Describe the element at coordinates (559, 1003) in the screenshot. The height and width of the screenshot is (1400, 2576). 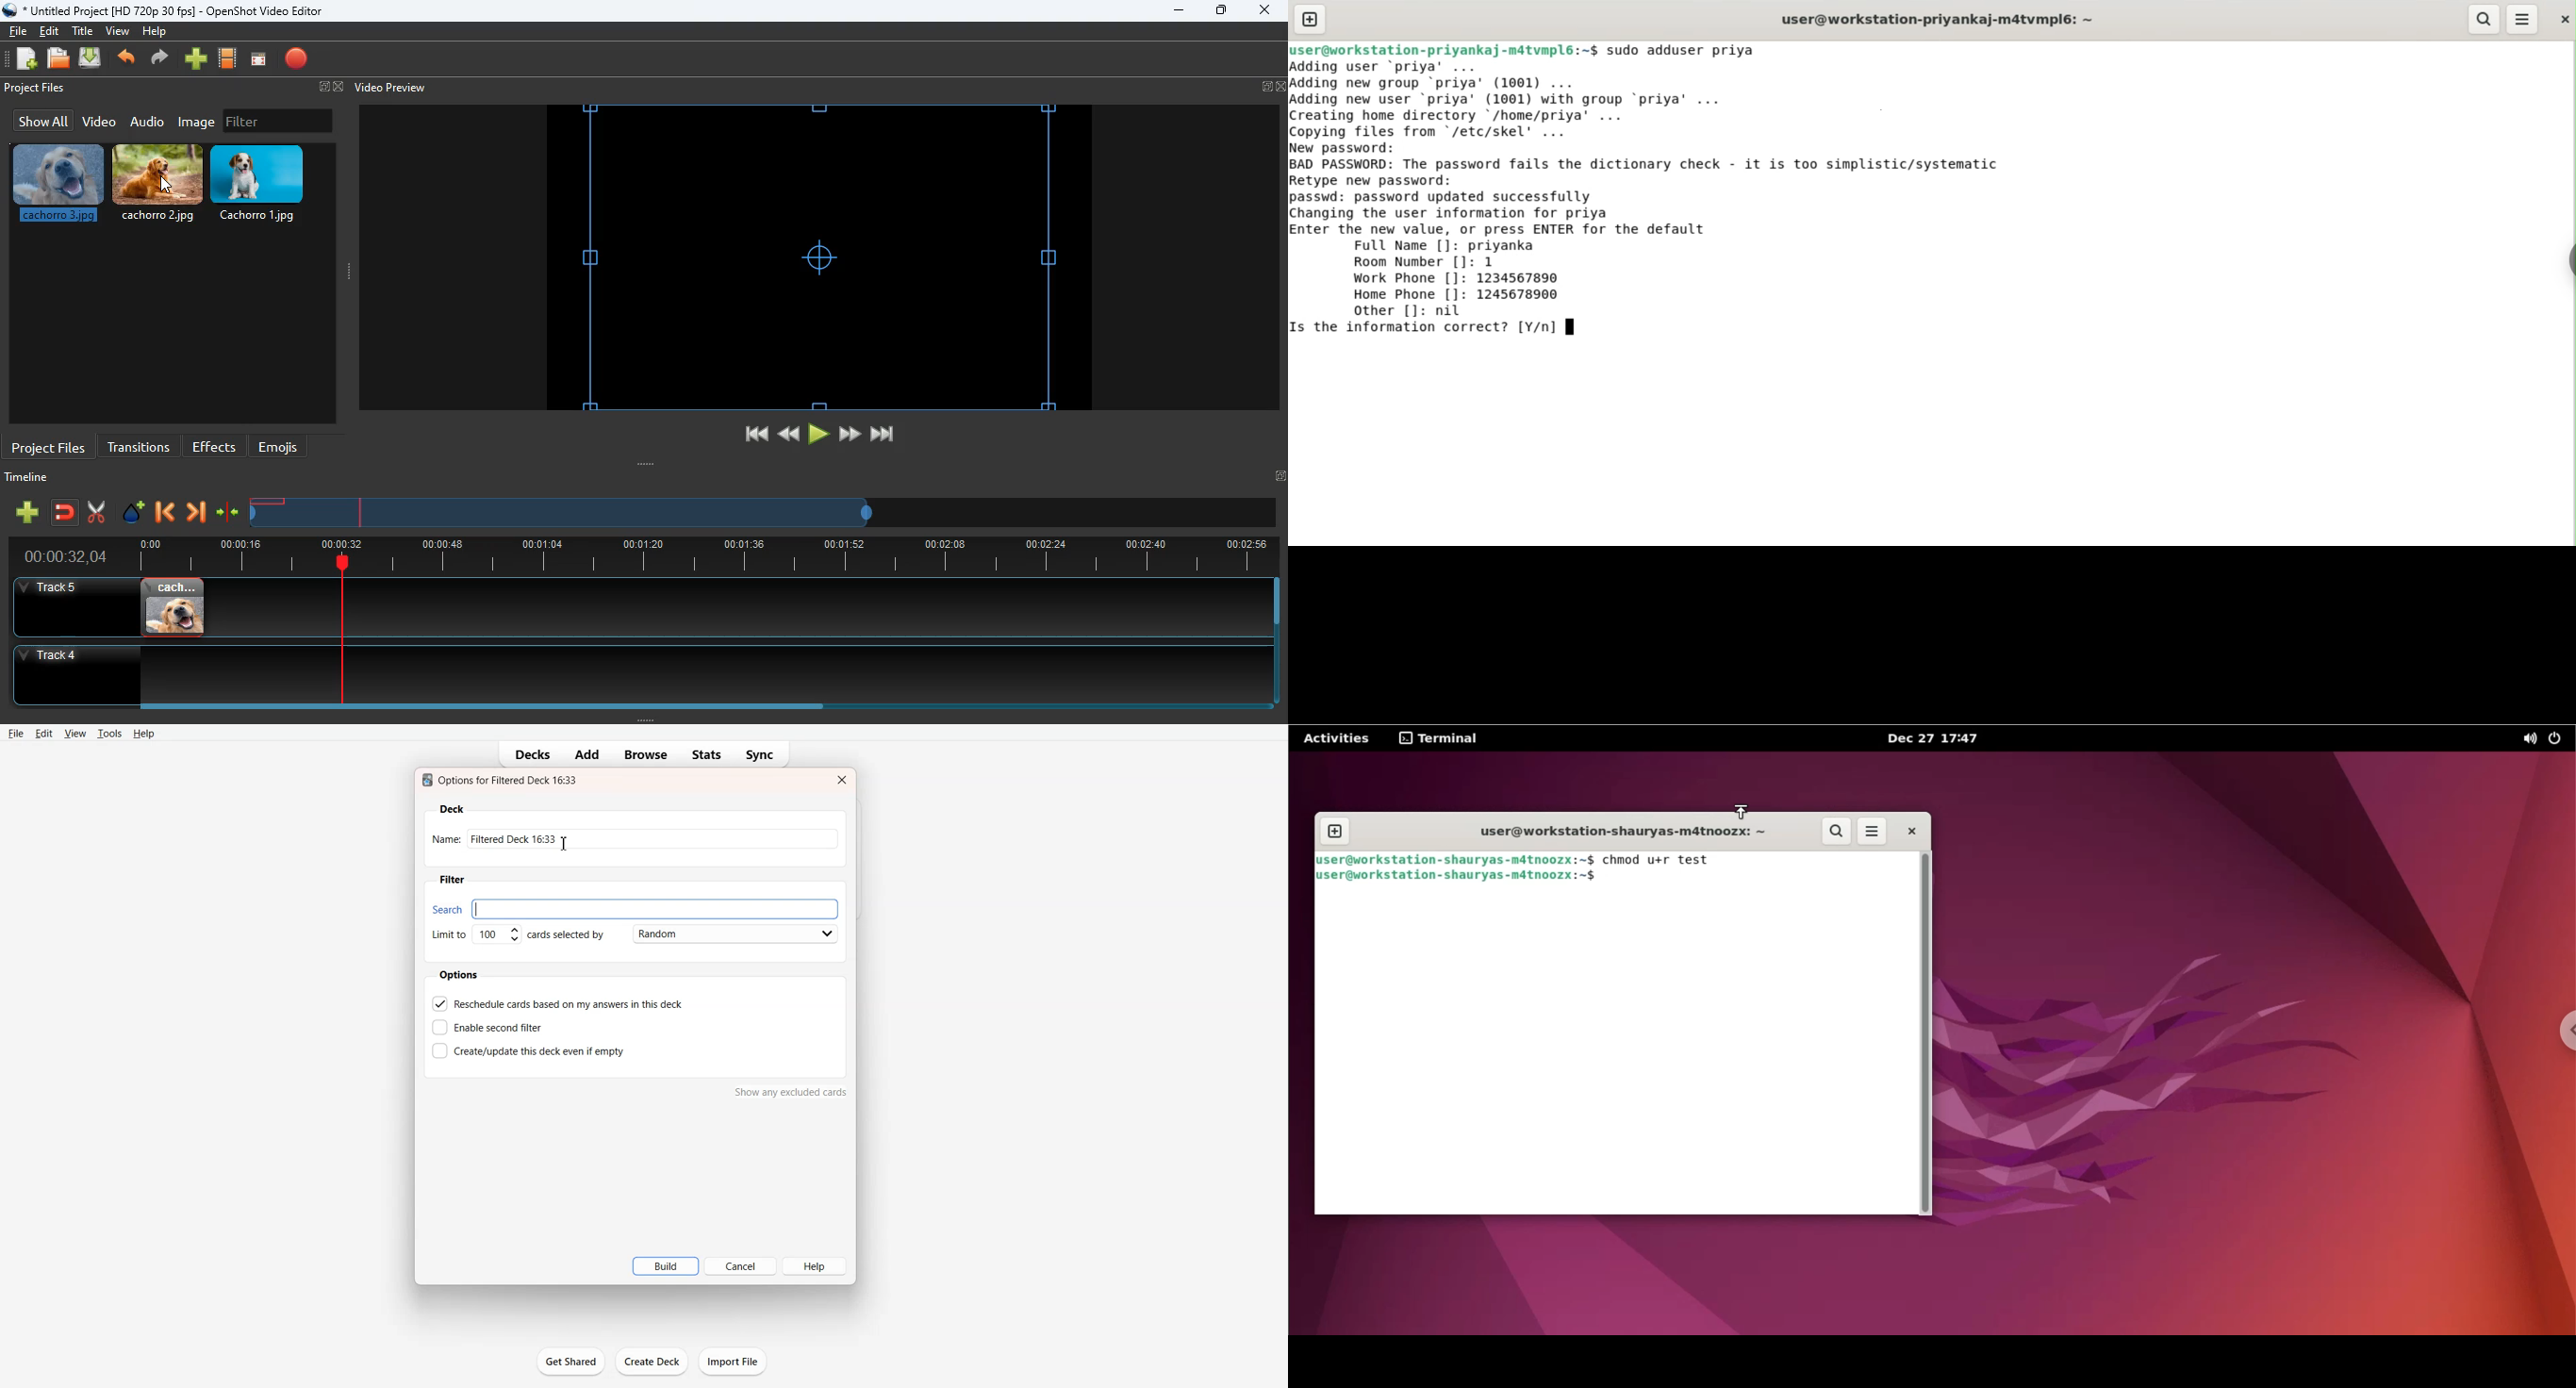
I see `Reschedule cards based on my answer` at that location.